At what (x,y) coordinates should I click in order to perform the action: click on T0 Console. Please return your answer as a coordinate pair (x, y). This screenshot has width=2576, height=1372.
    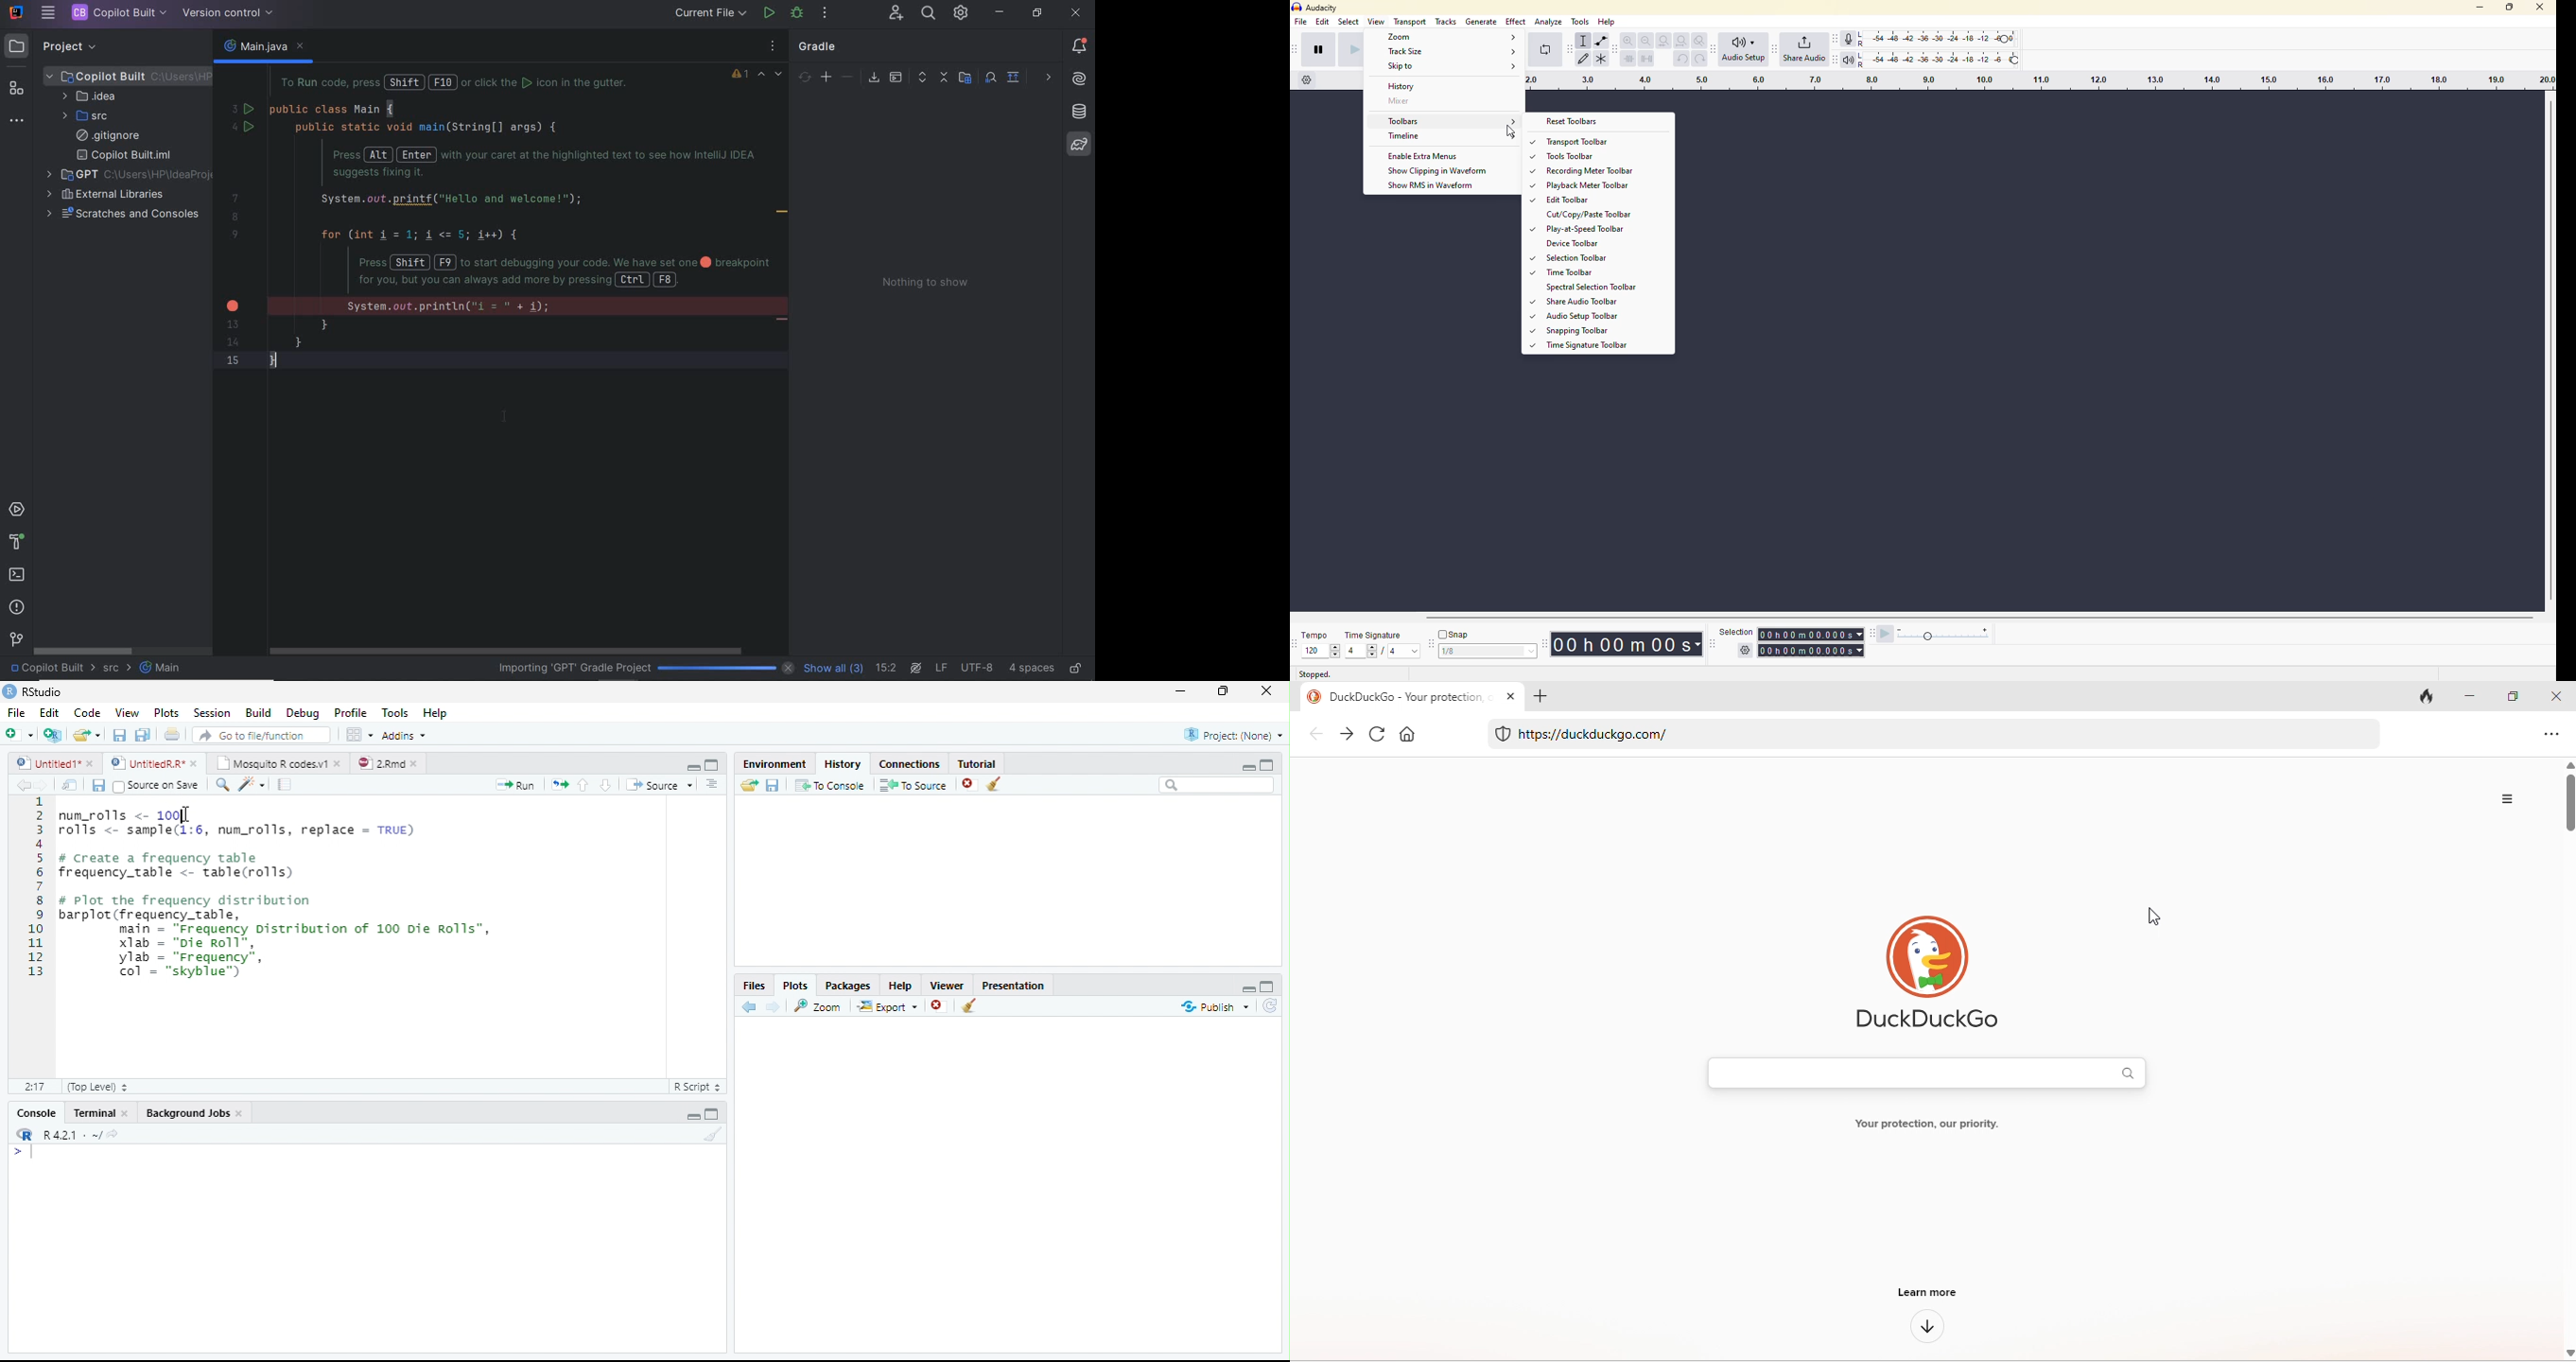
    Looking at the image, I should click on (829, 784).